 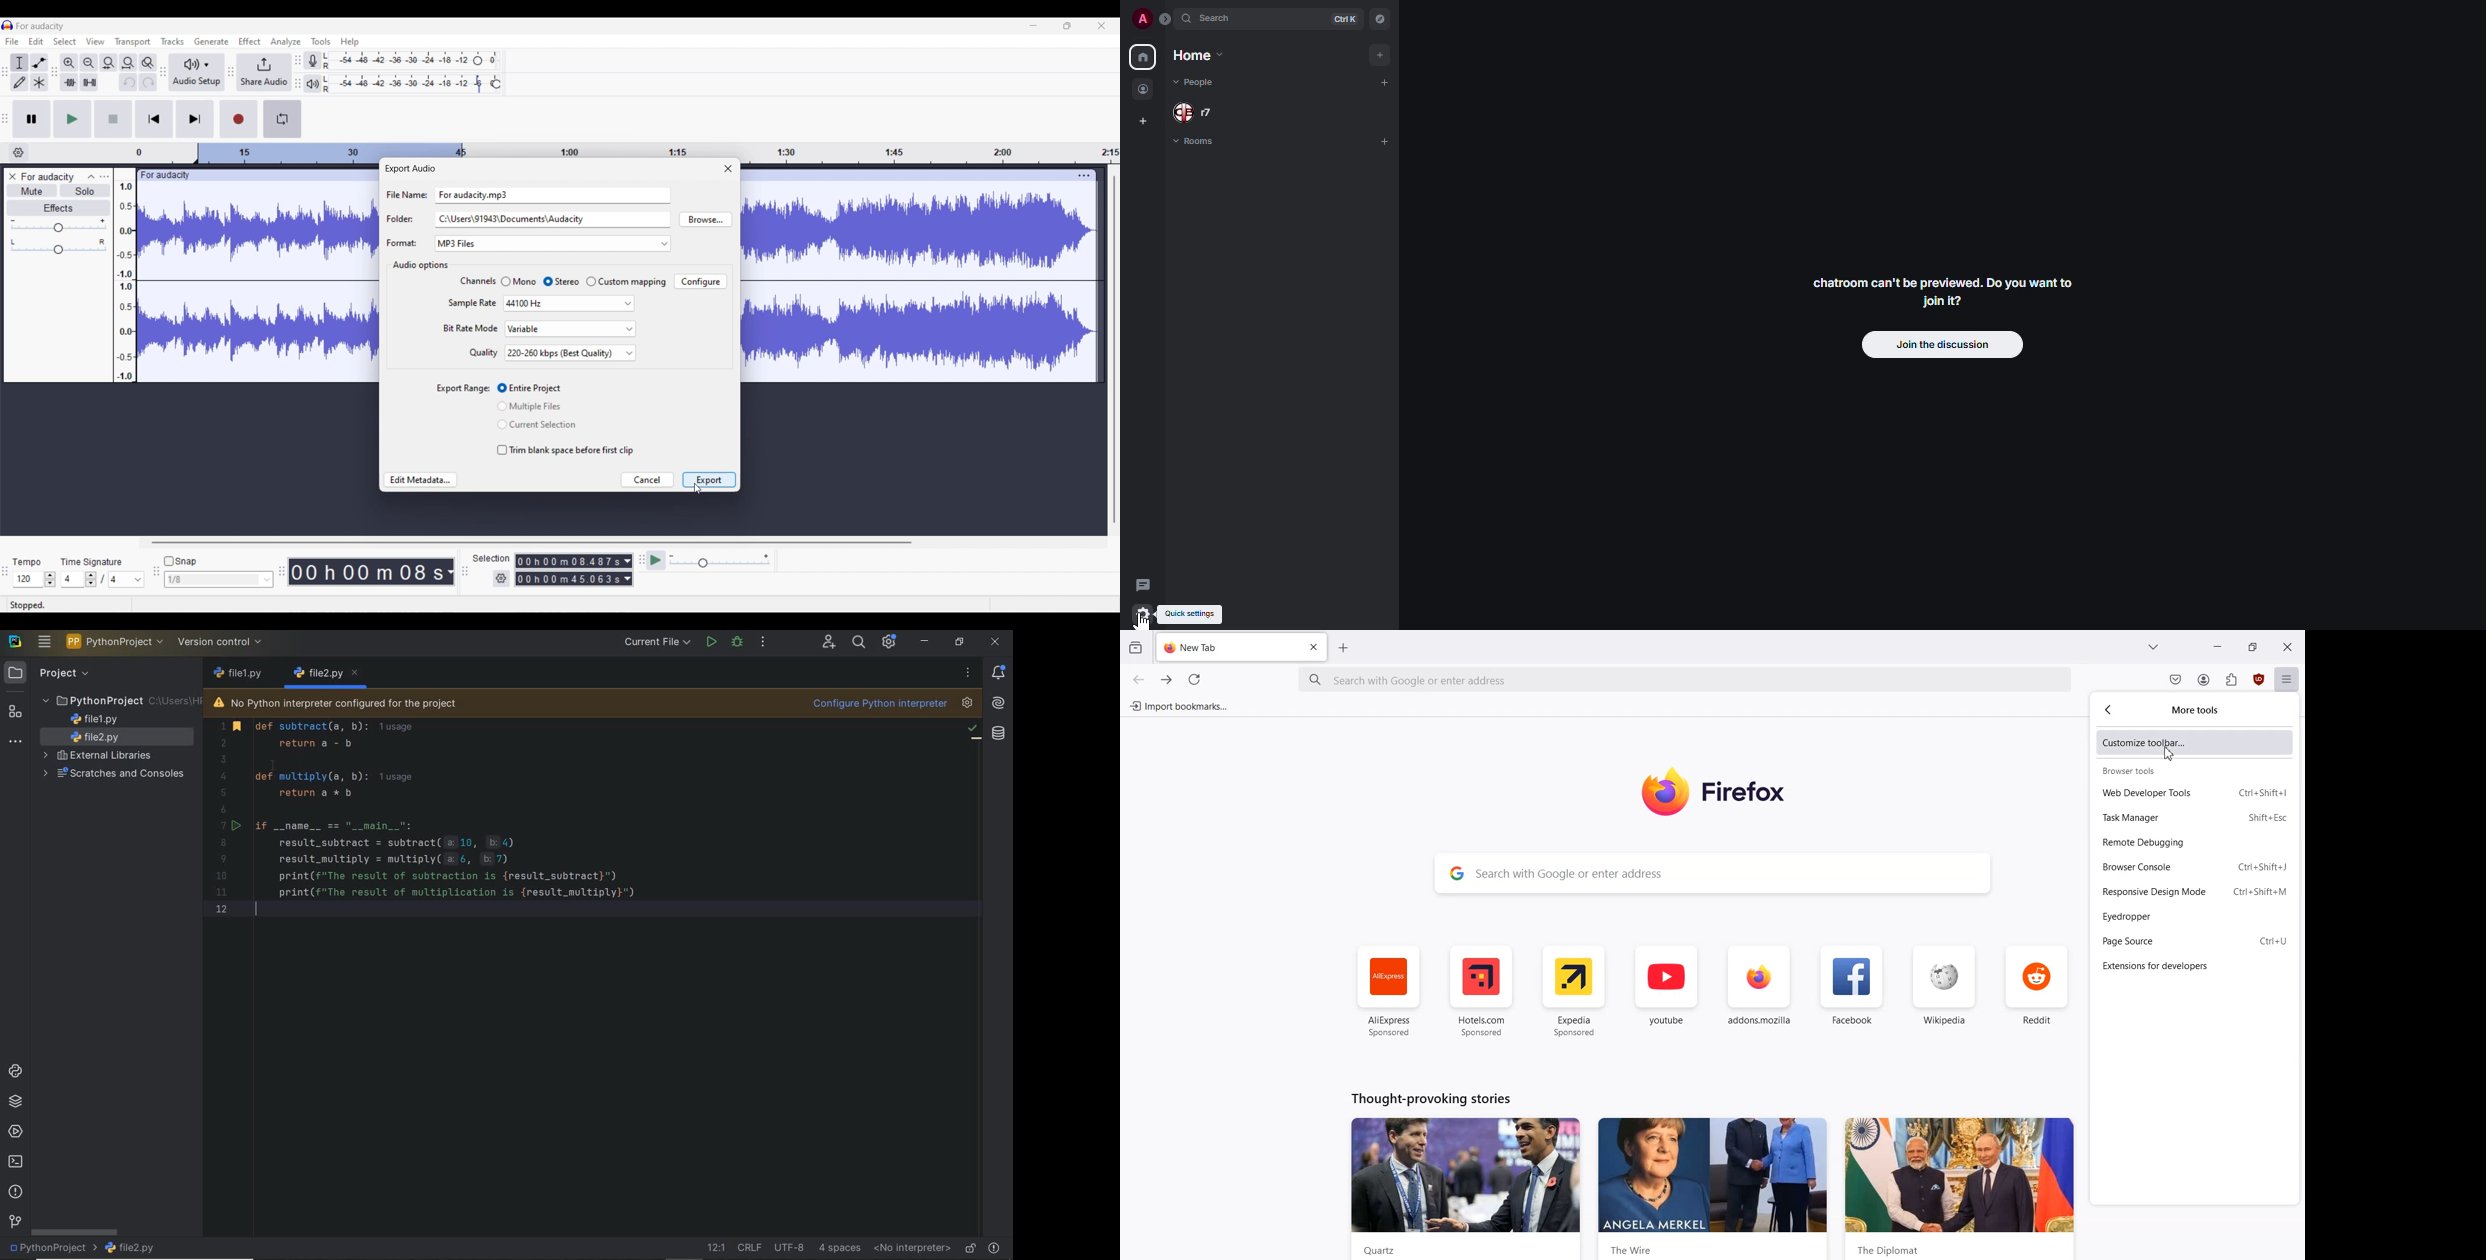 I want to click on Toggle for Stereo, current selection, so click(x=561, y=282).